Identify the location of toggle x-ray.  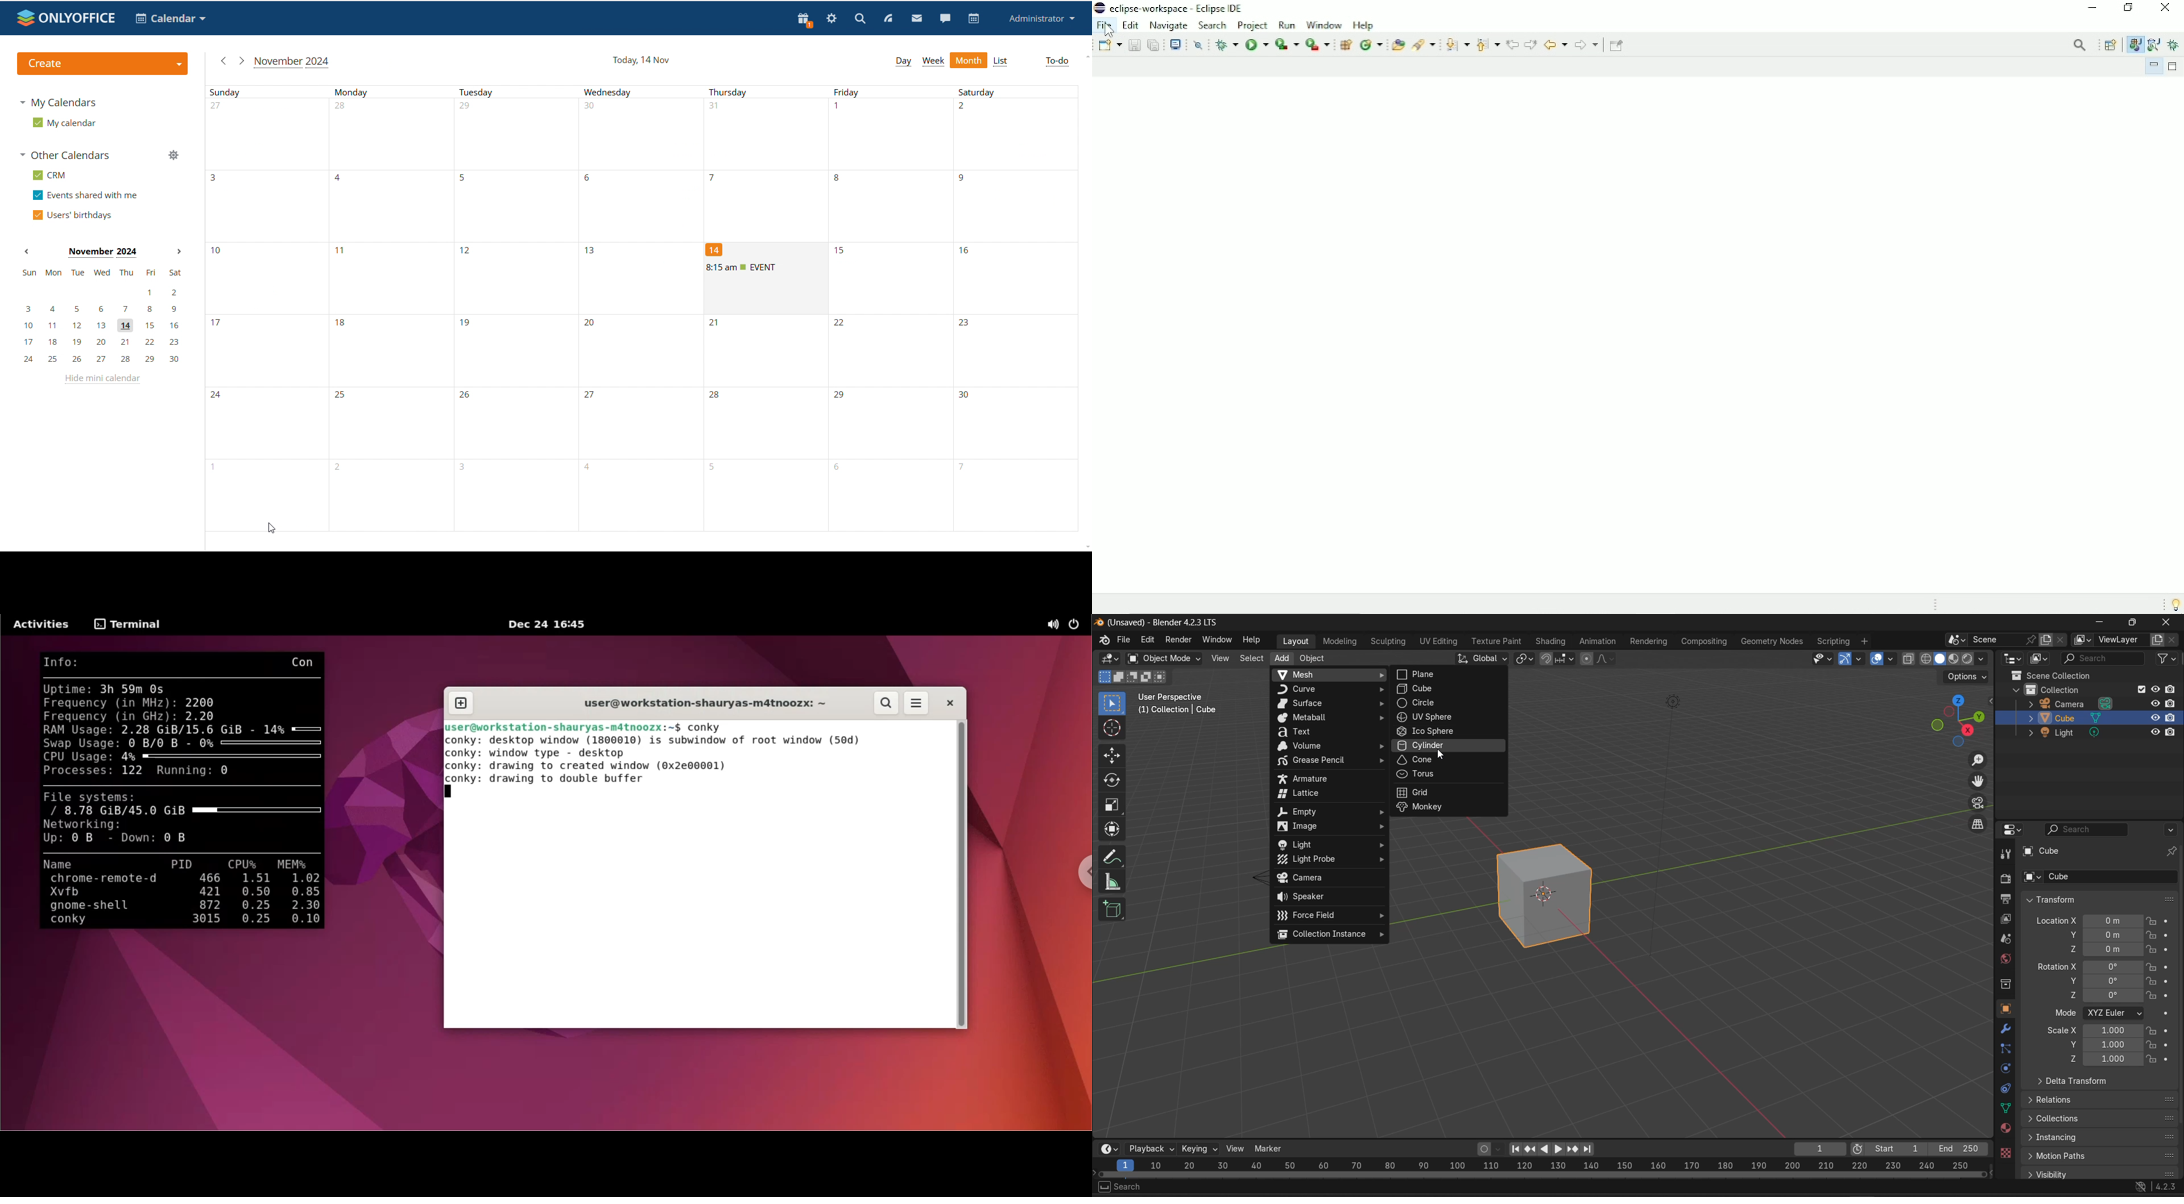
(1910, 658).